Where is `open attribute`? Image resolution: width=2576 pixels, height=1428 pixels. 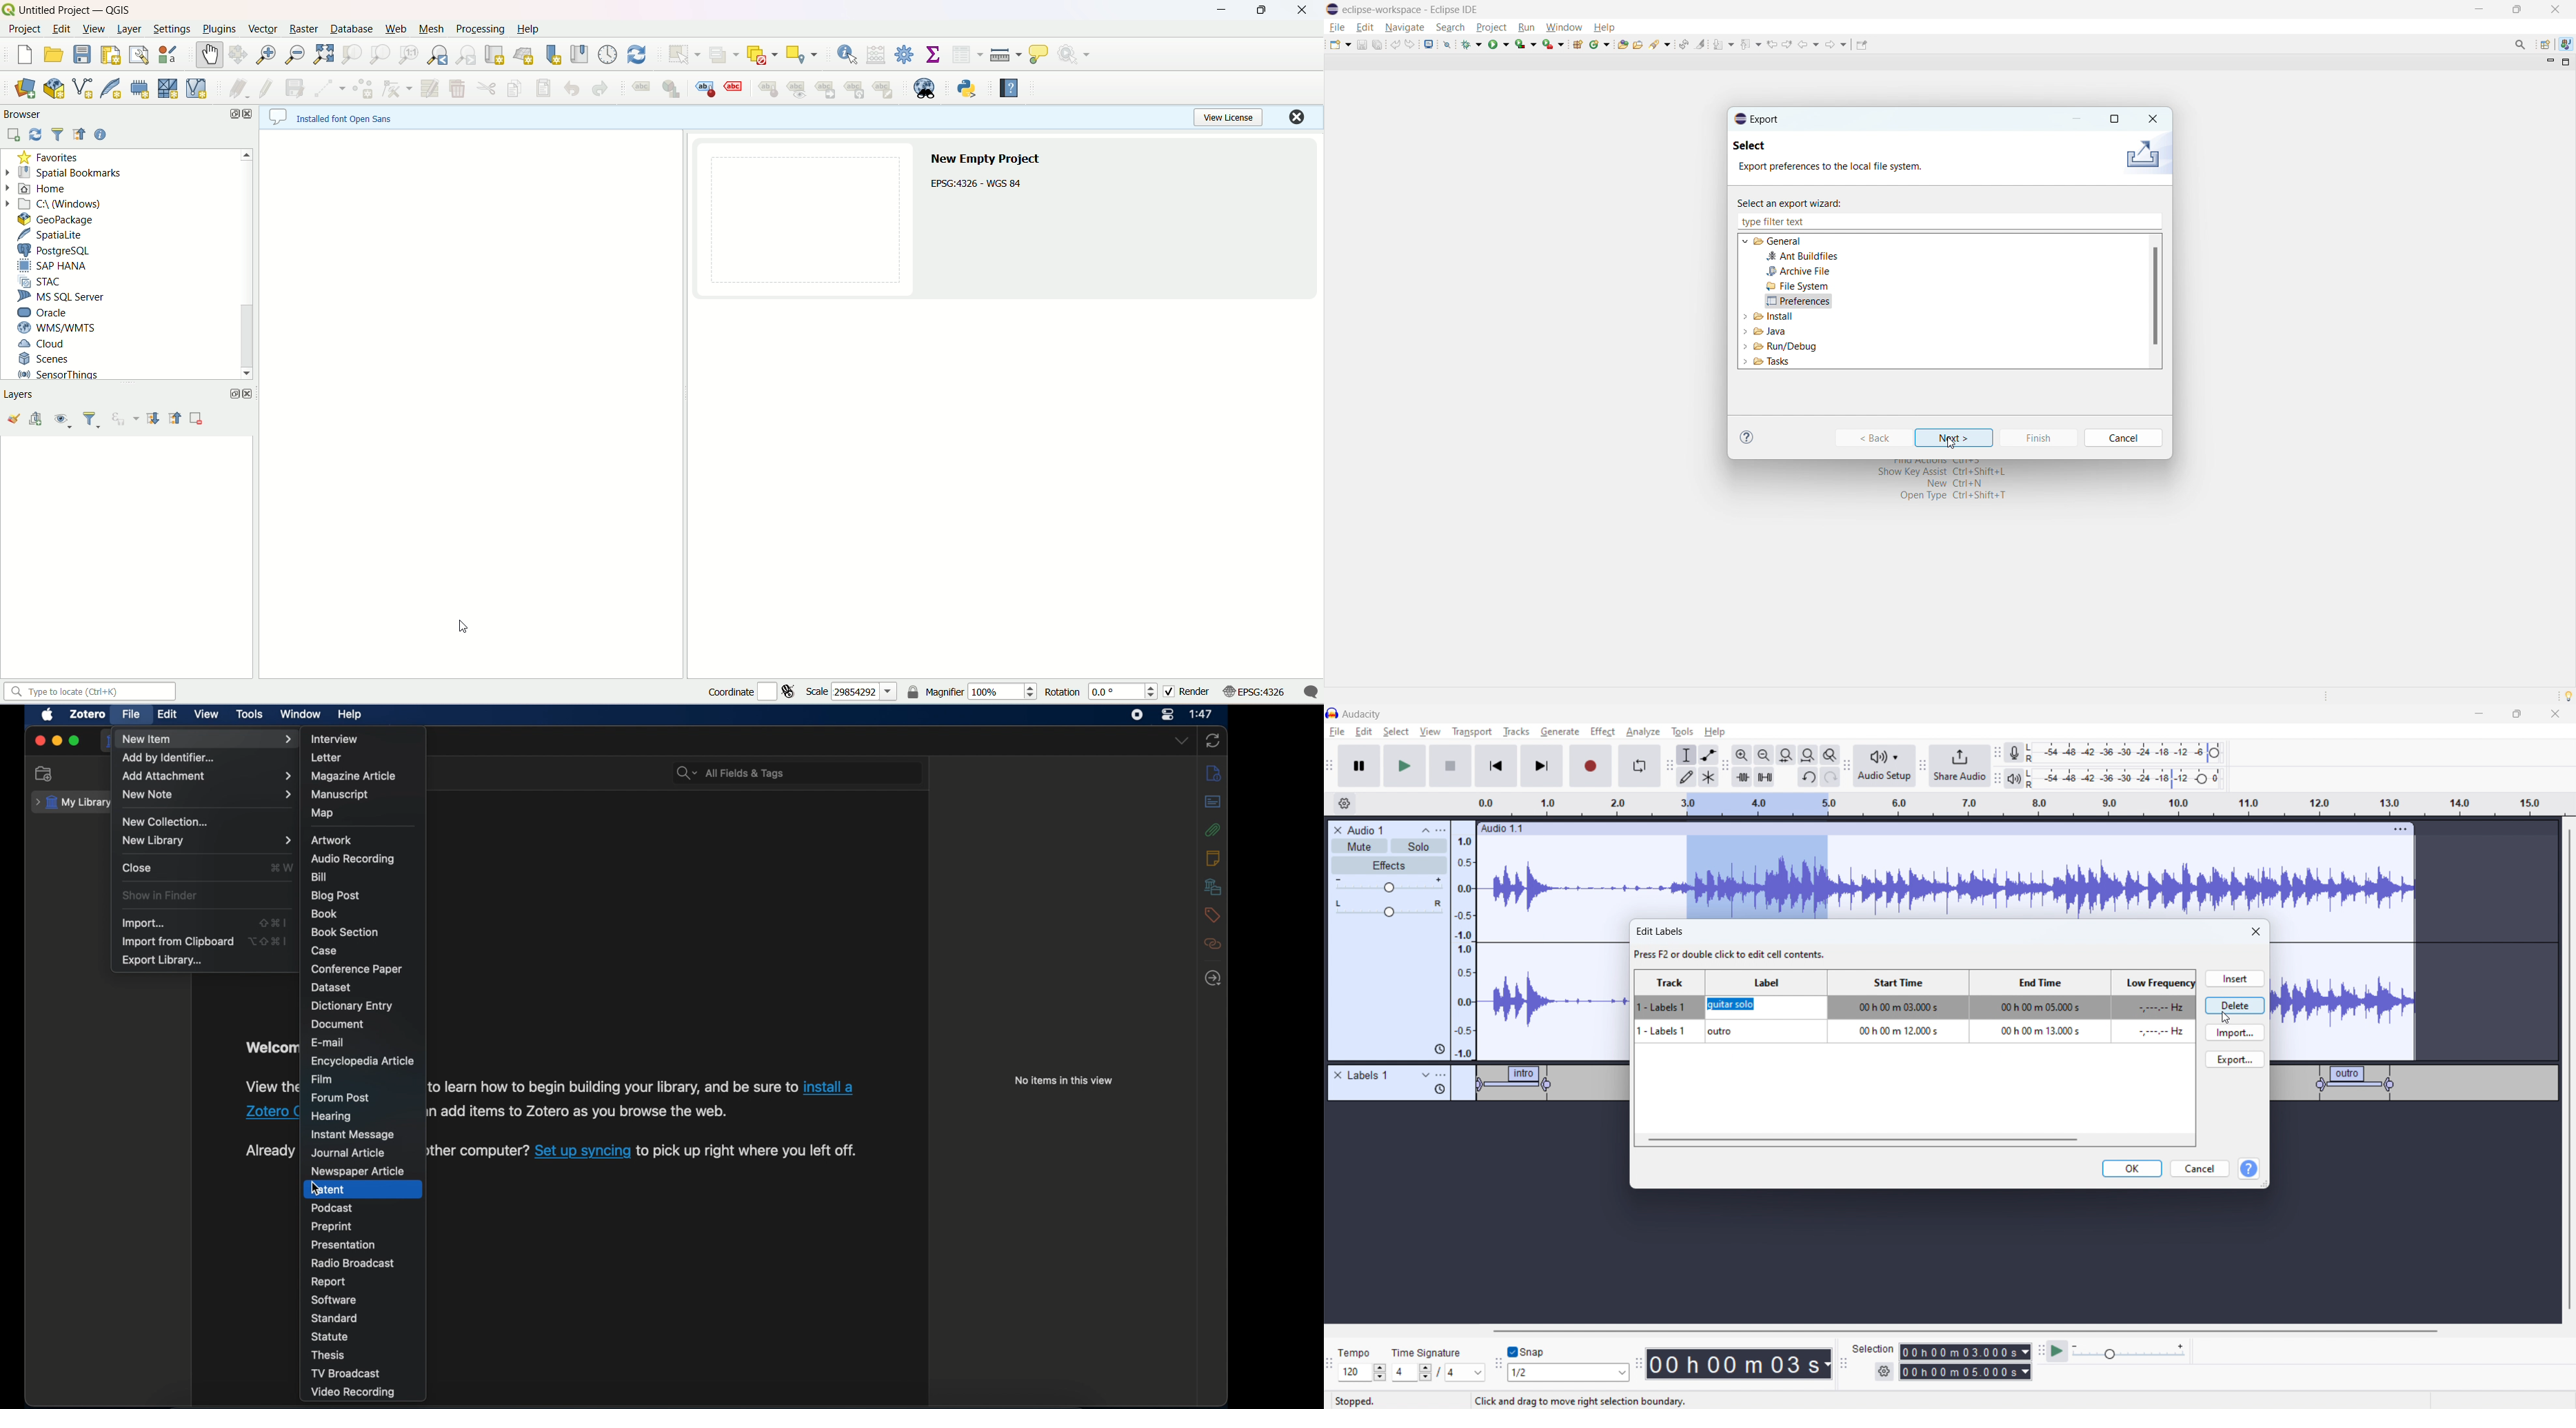 open attribute is located at coordinates (969, 55).